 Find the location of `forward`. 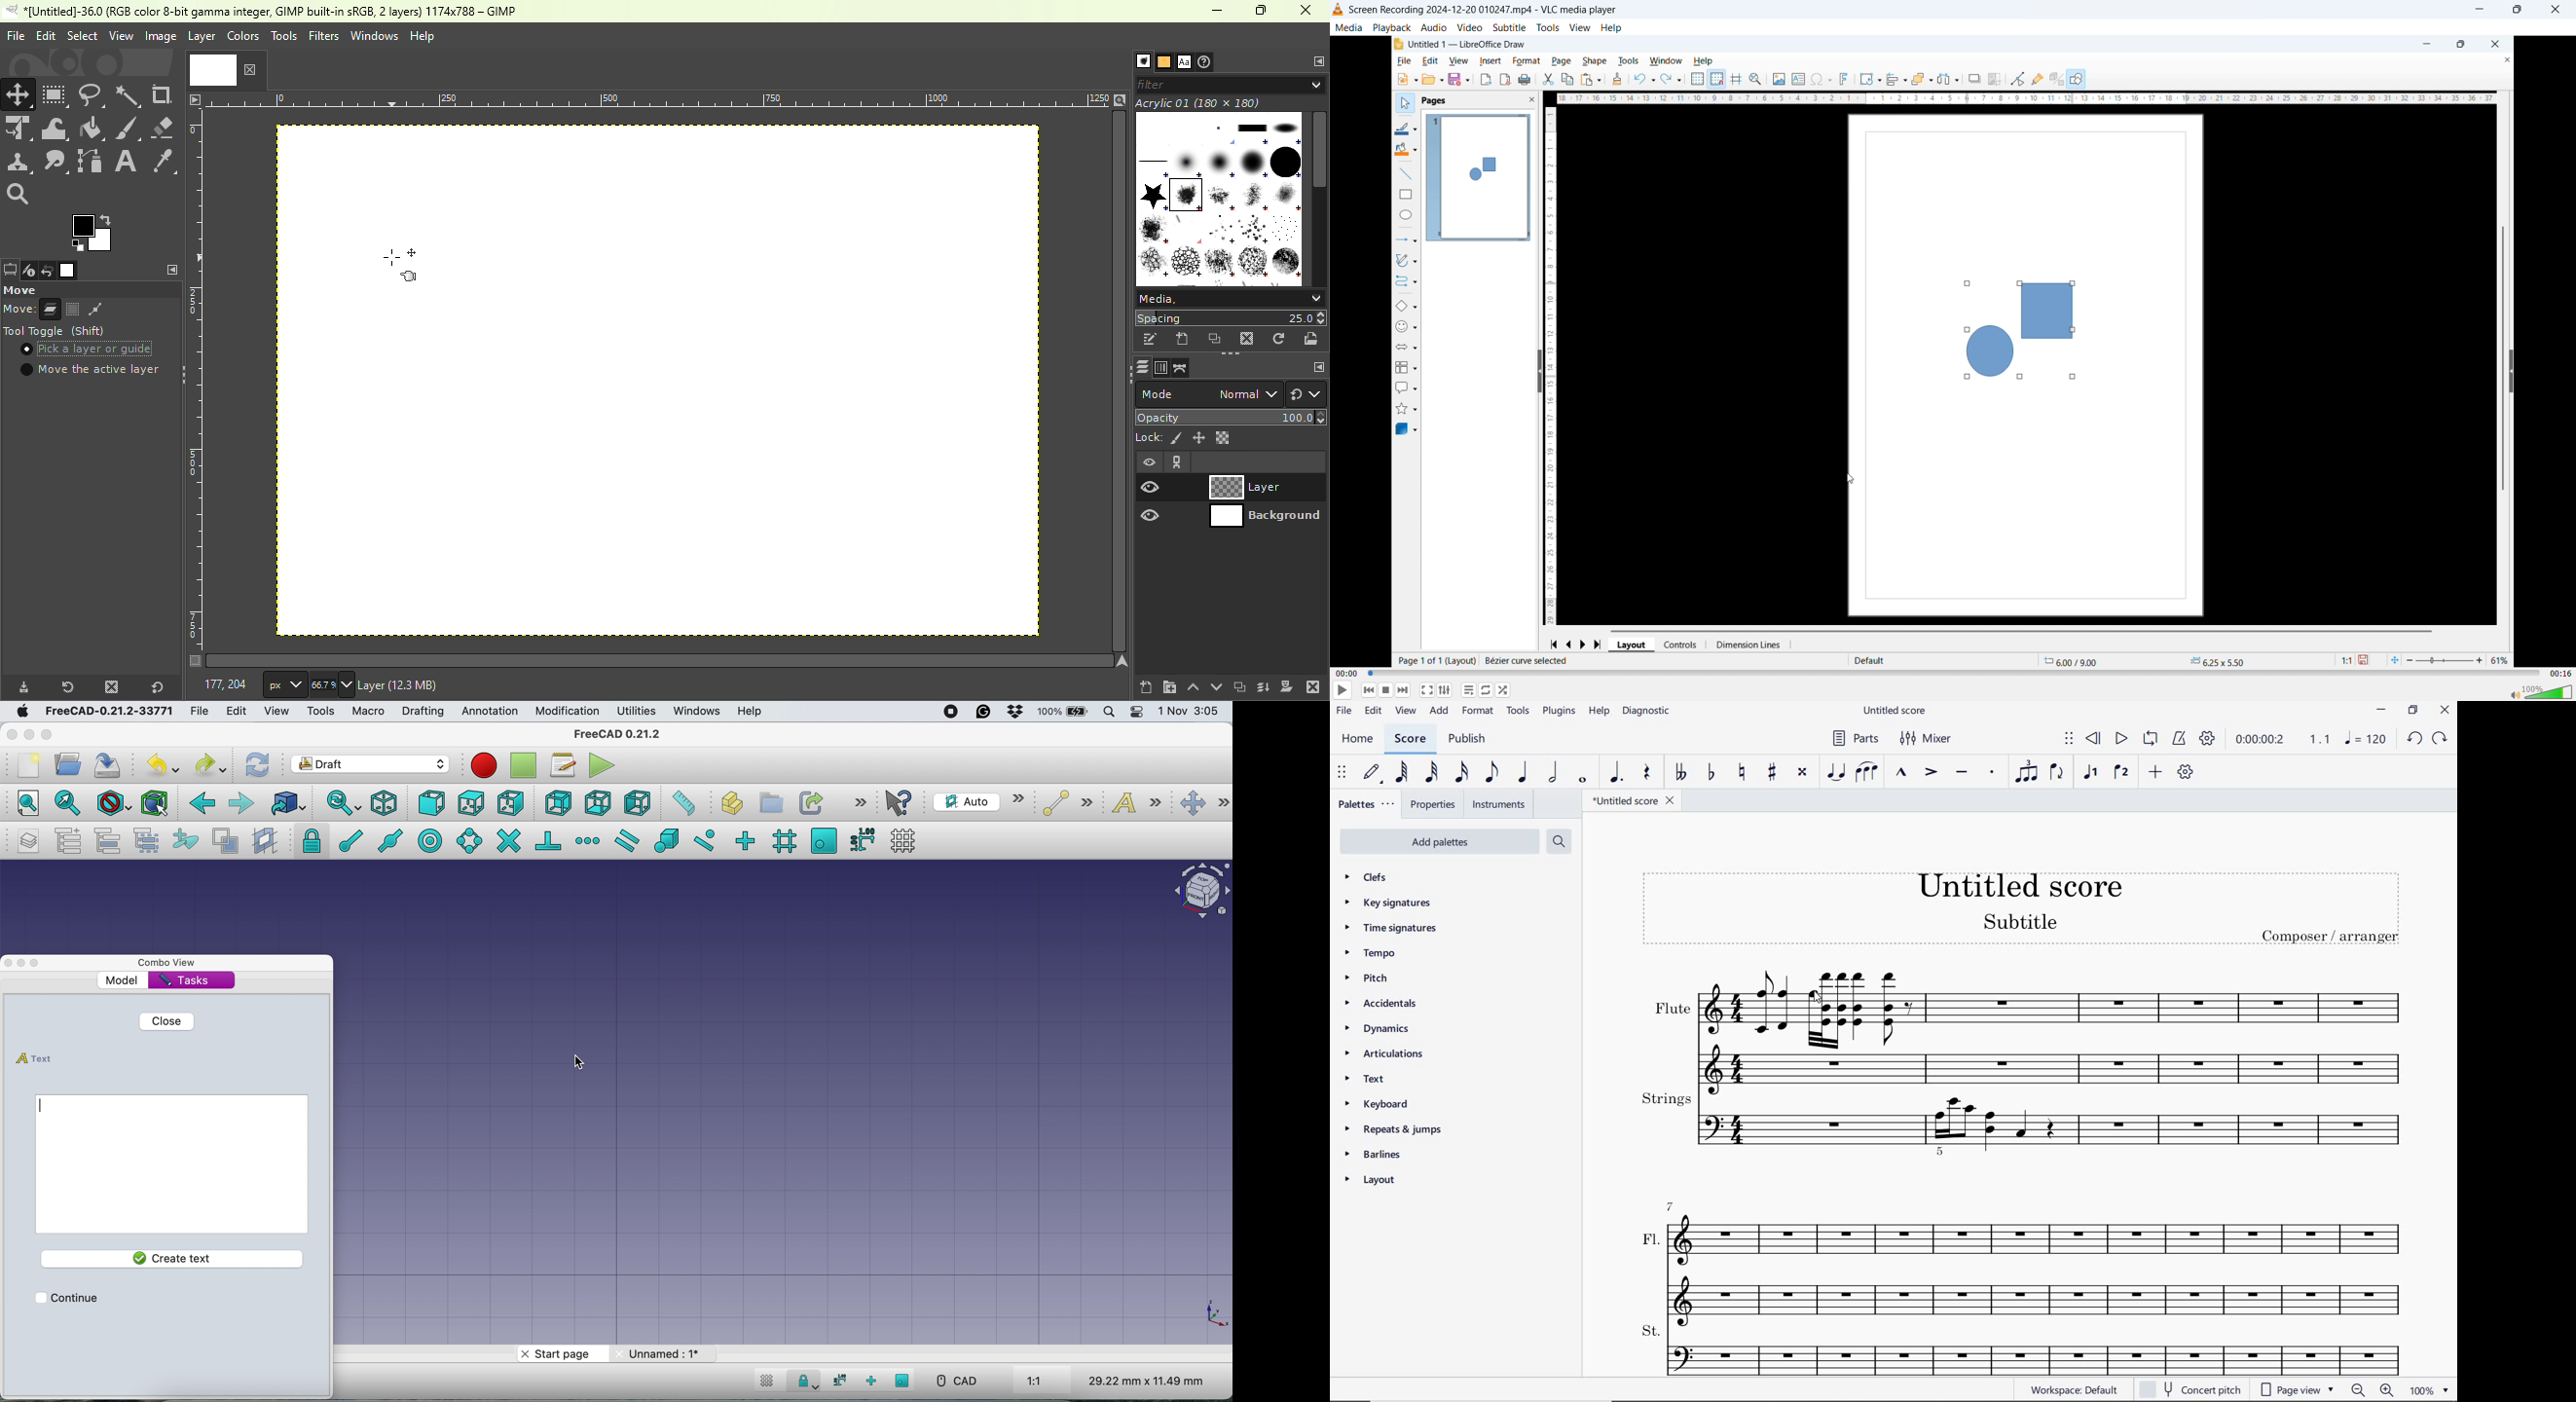

forward is located at coordinates (240, 804).